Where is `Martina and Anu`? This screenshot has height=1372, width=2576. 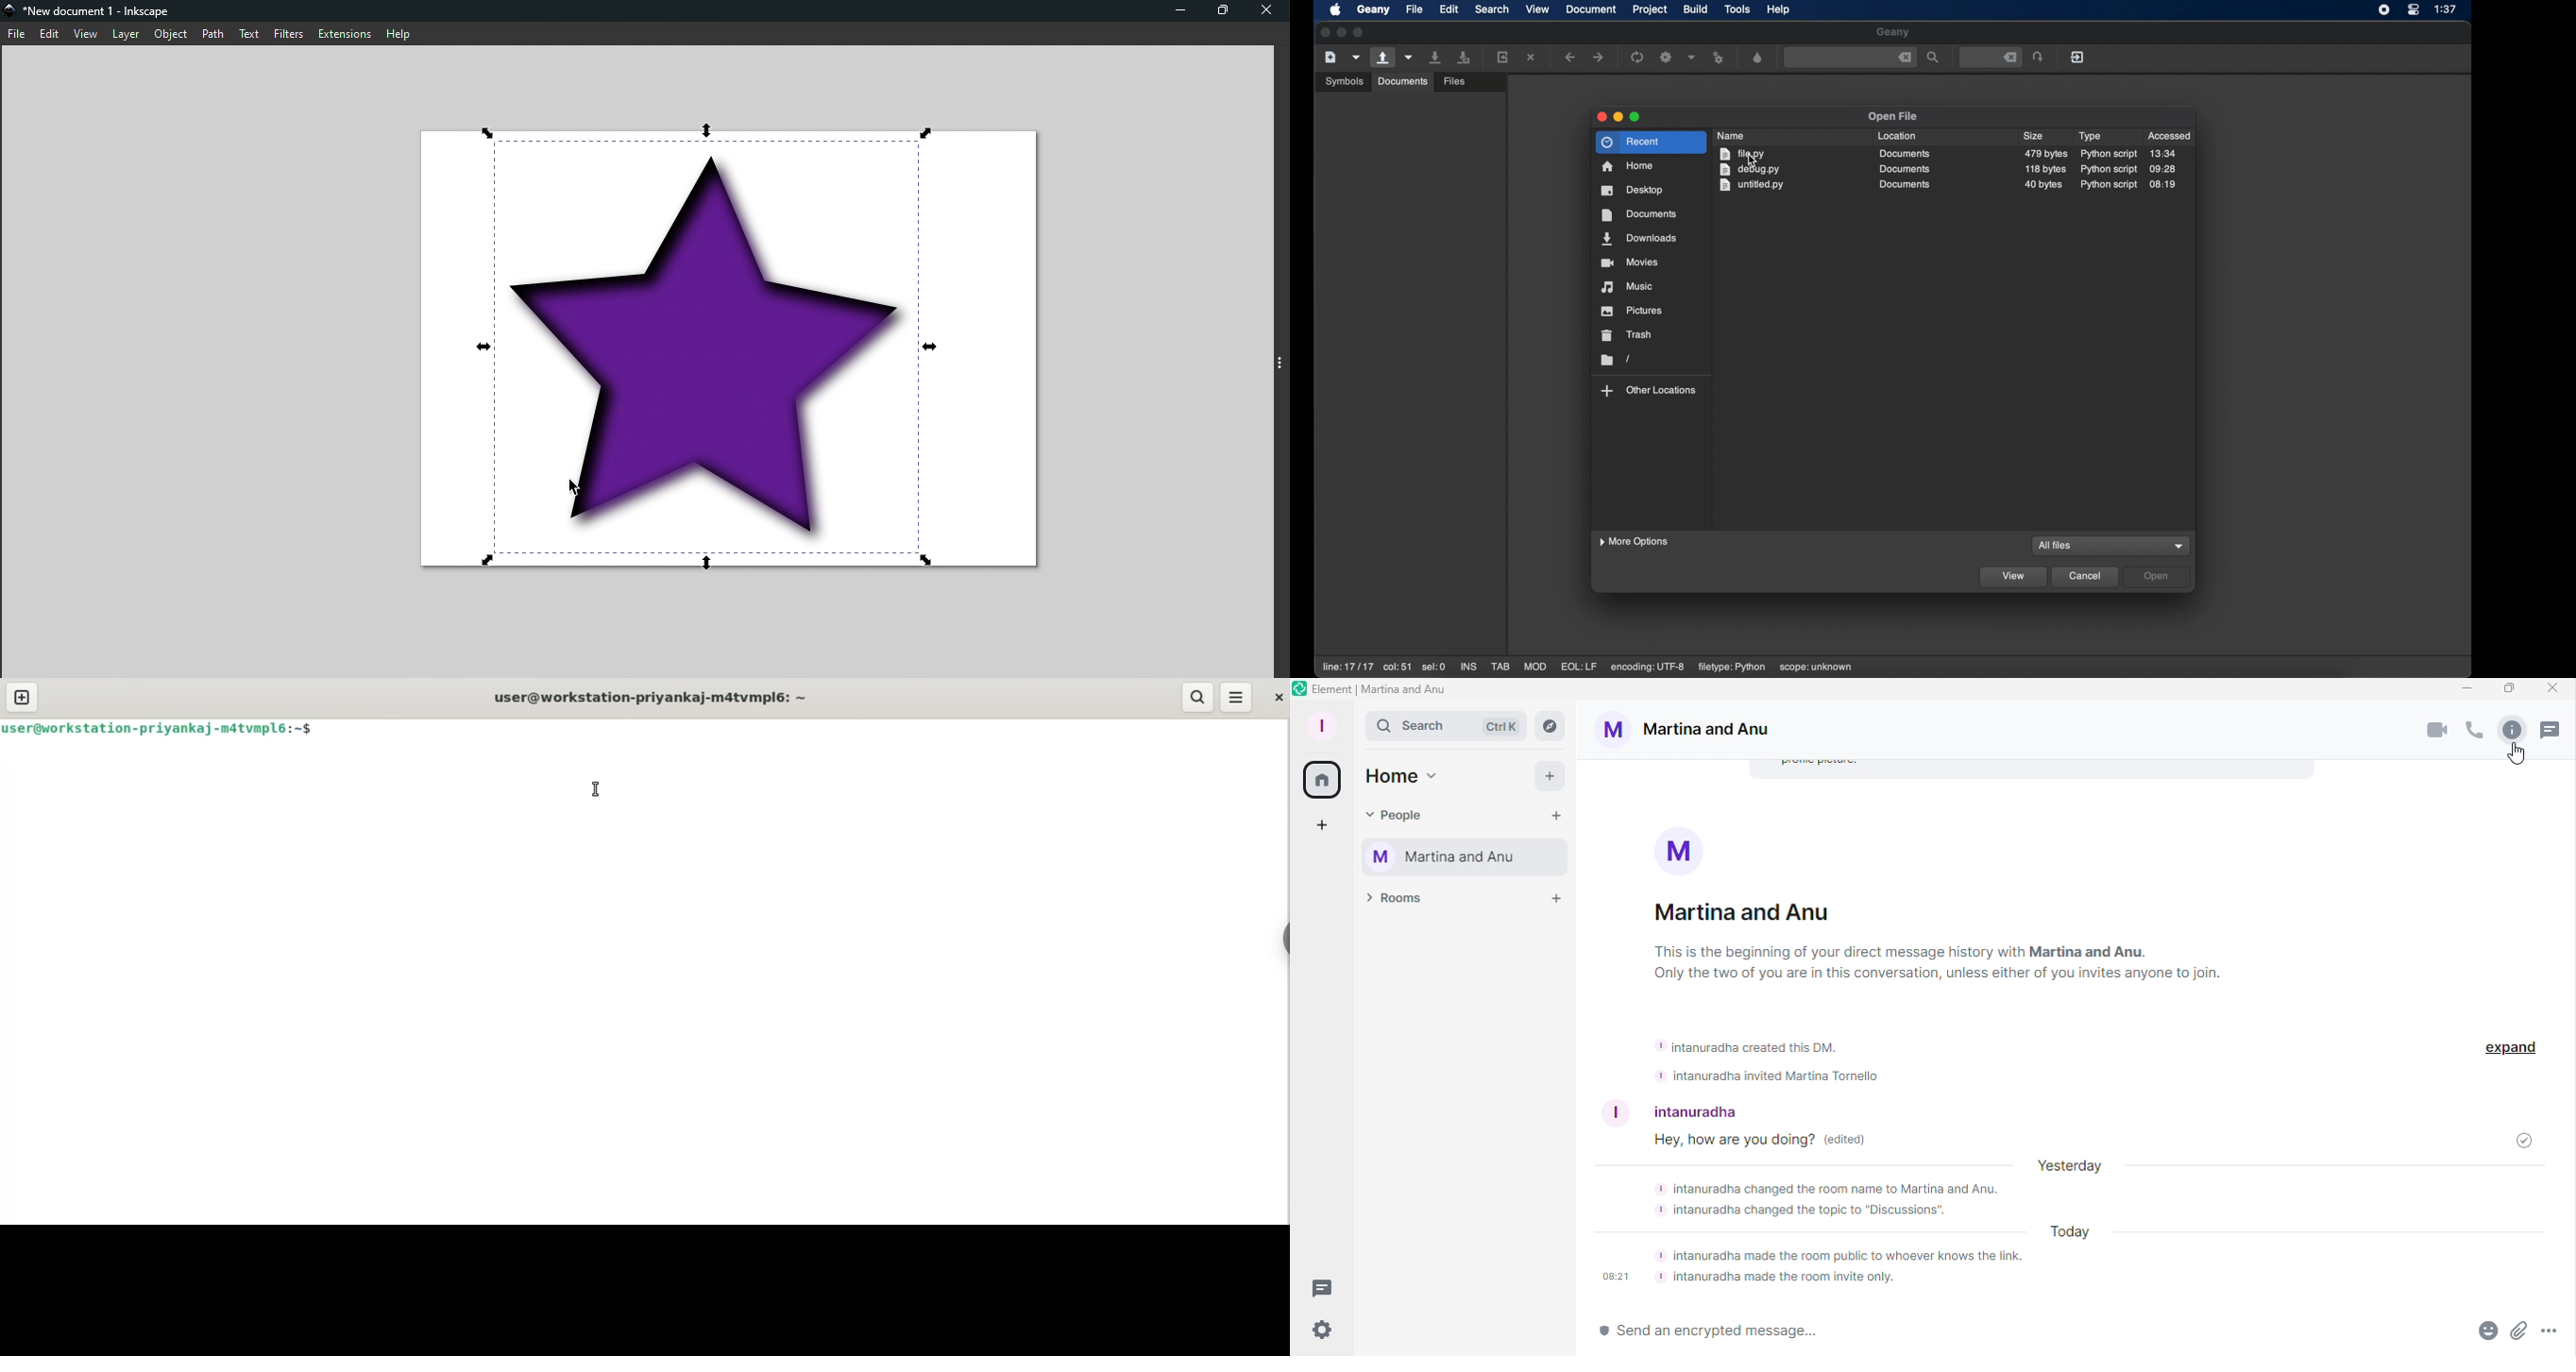 Martina and Anu is located at coordinates (1466, 857).